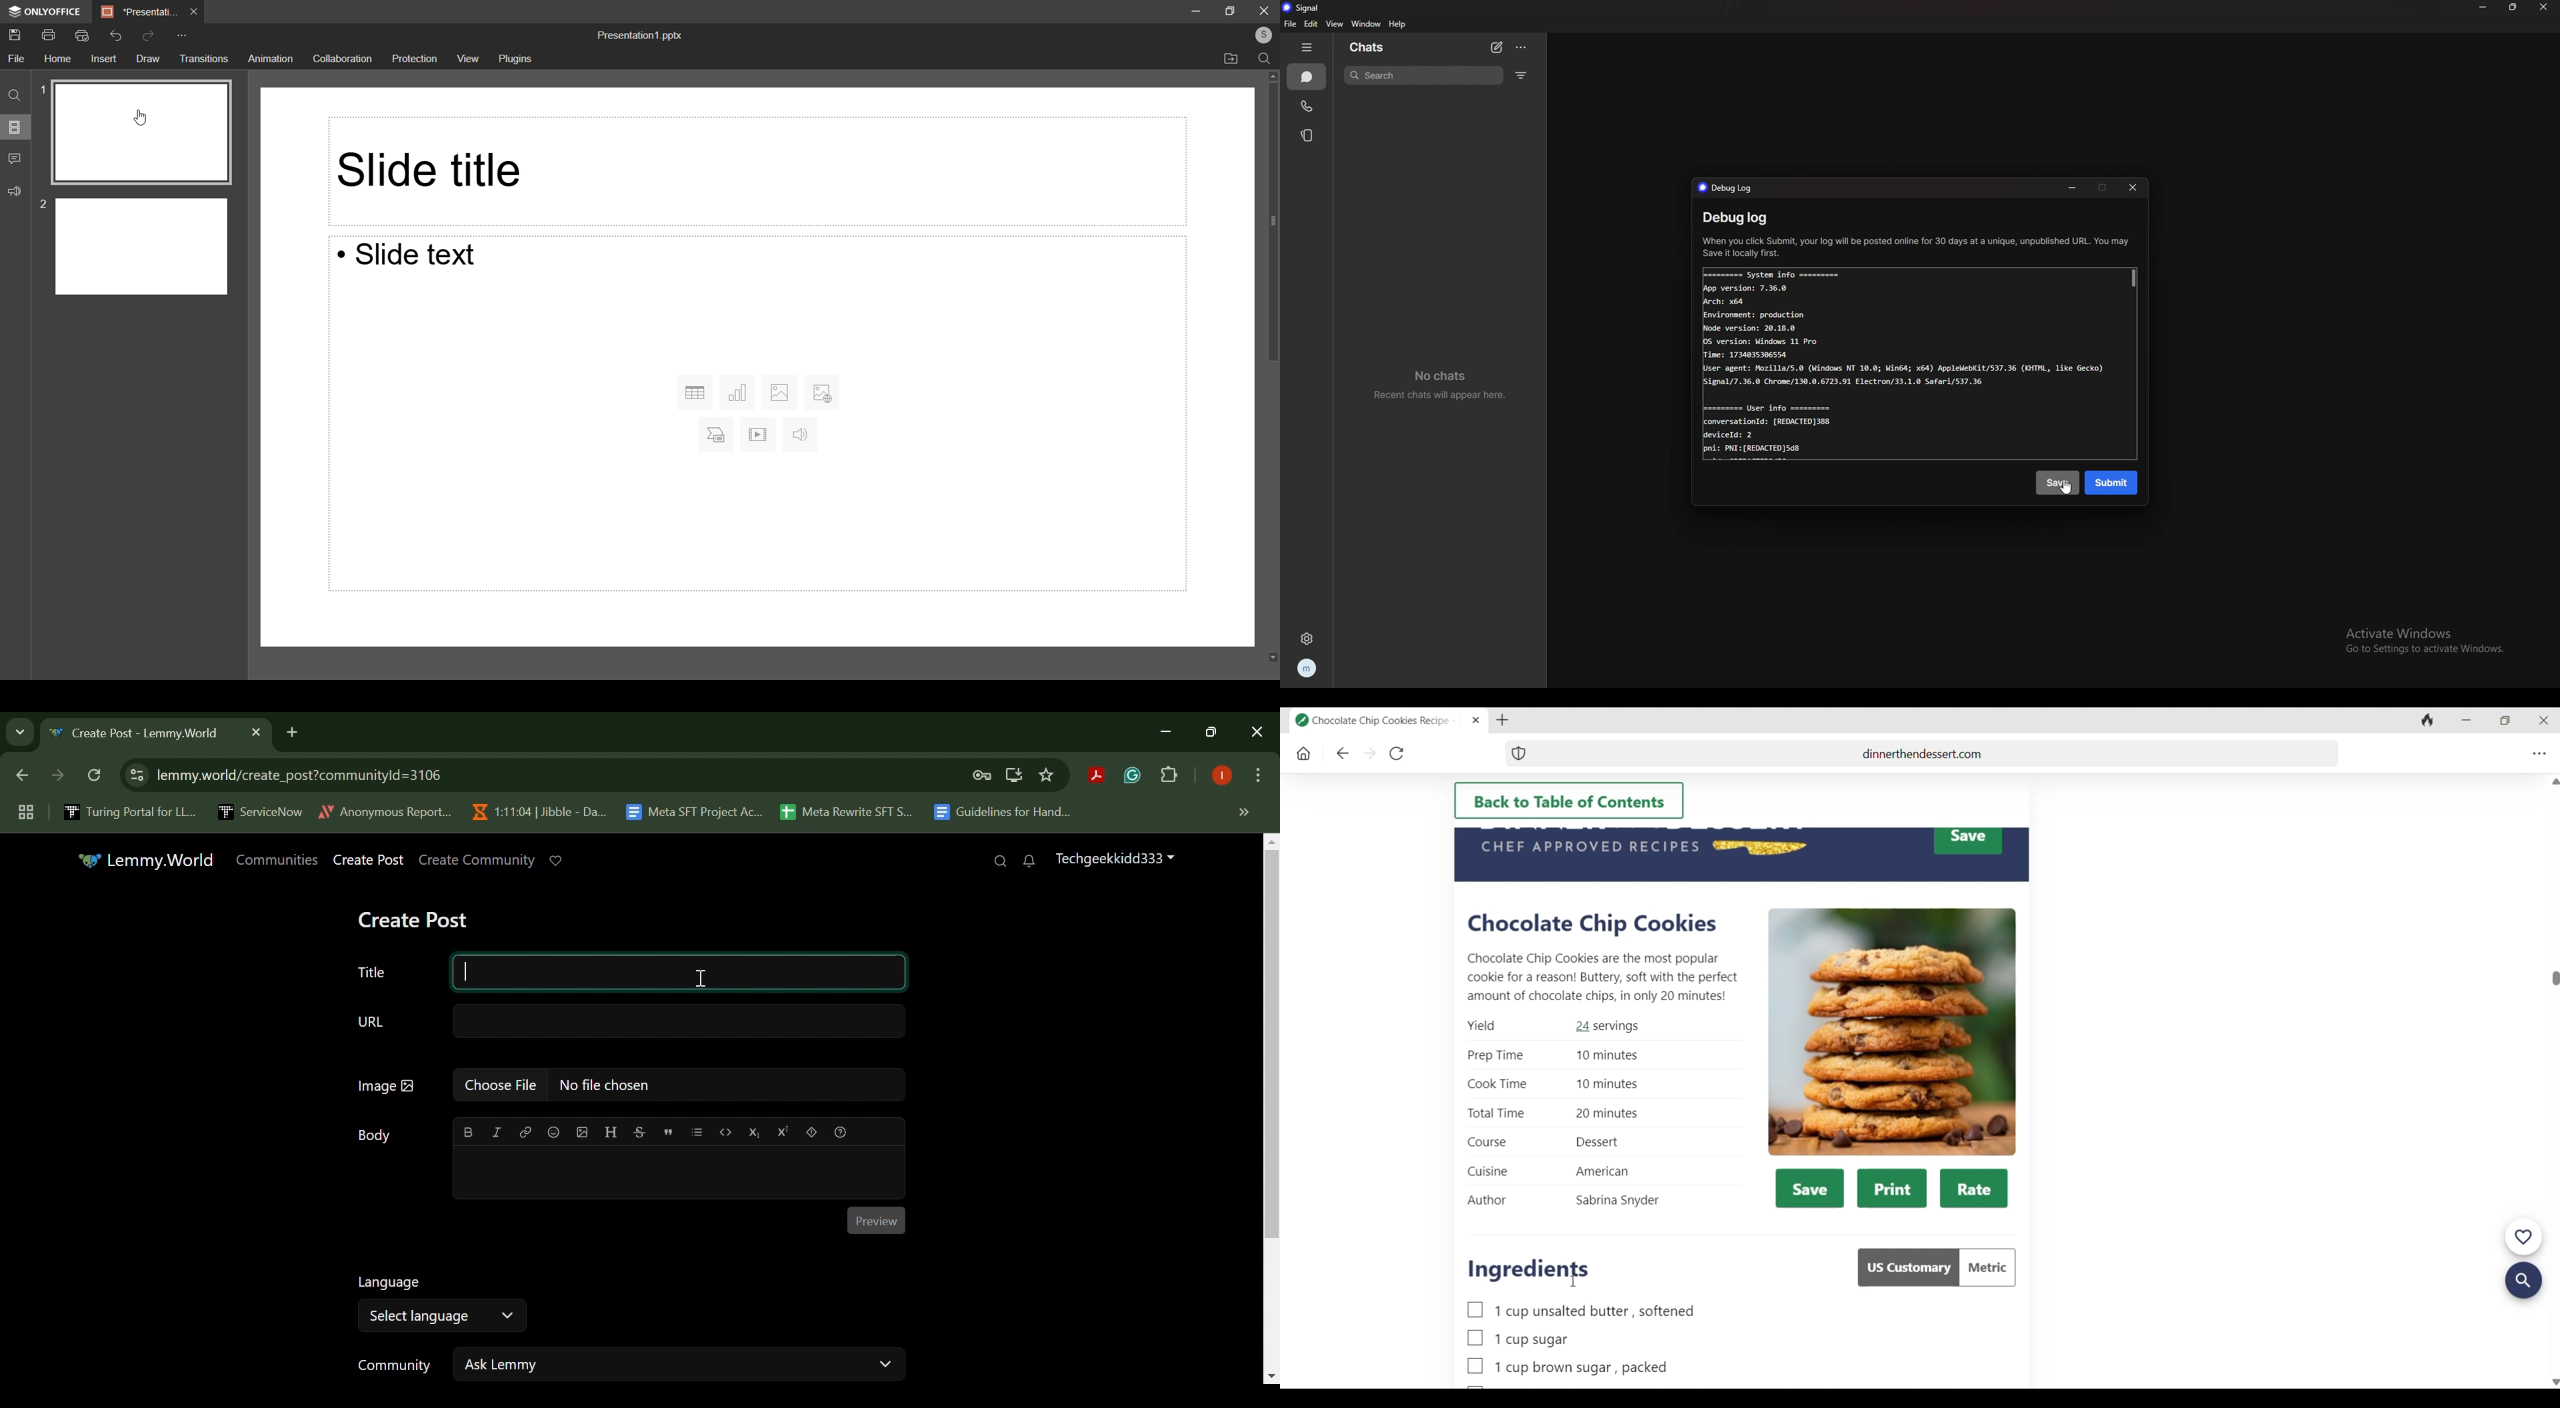  What do you see at coordinates (712, 434) in the screenshot?
I see `Smart Art` at bounding box center [712, 434].